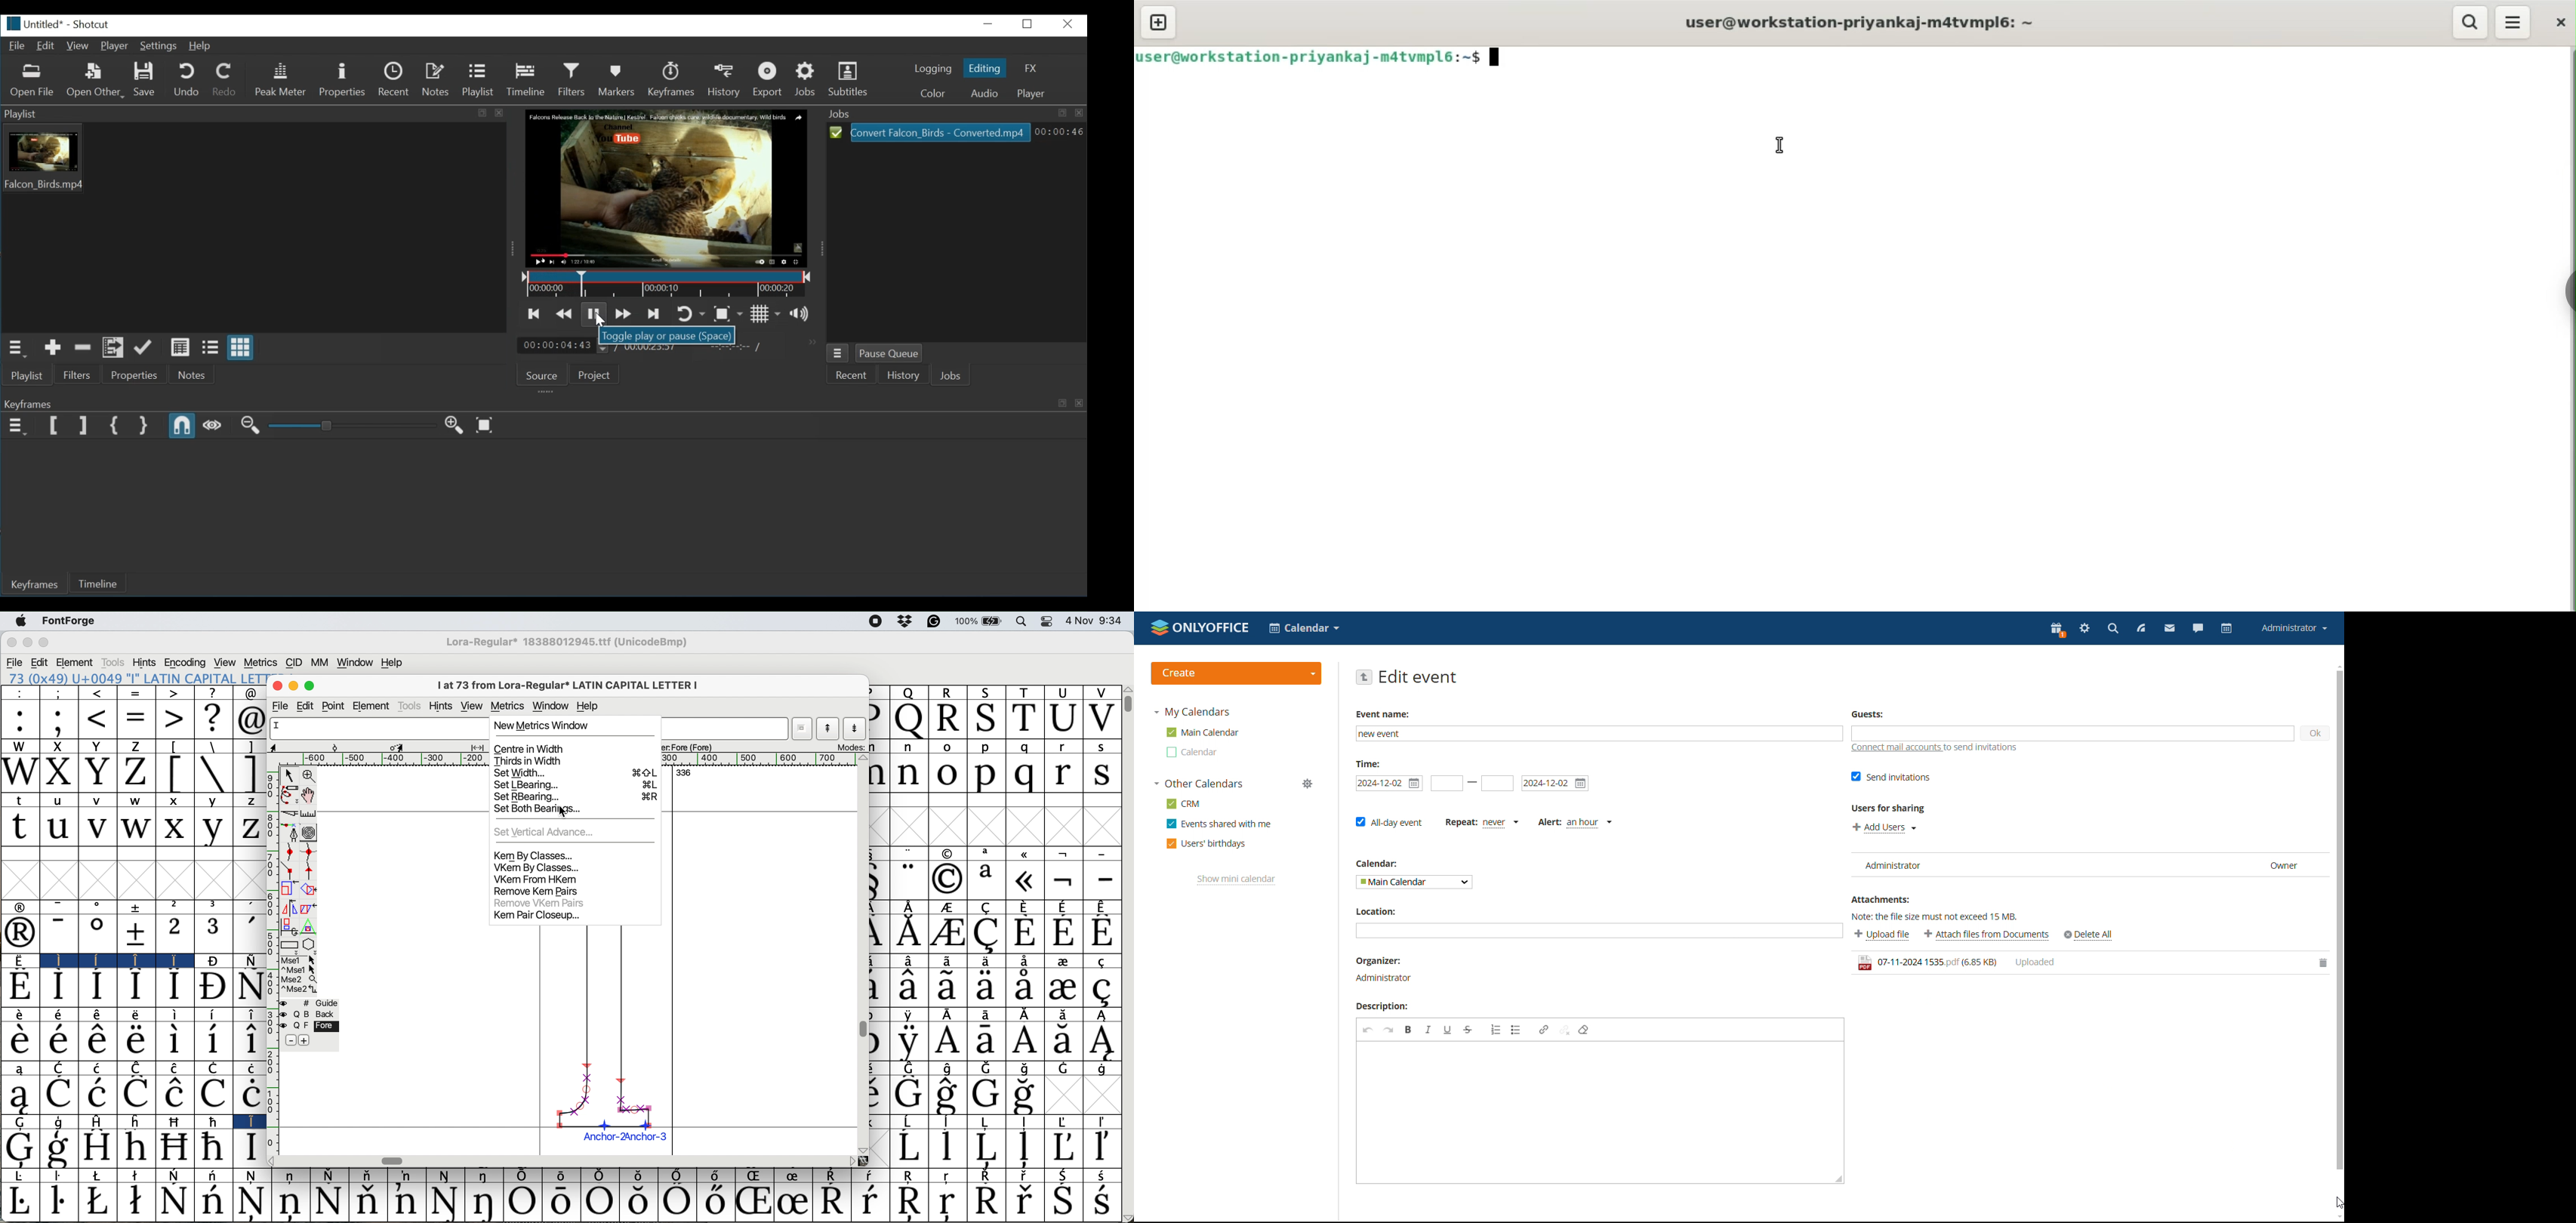 The height and width of the screenshot is (1232, 2576). I want to click on p, so click(987, 748).